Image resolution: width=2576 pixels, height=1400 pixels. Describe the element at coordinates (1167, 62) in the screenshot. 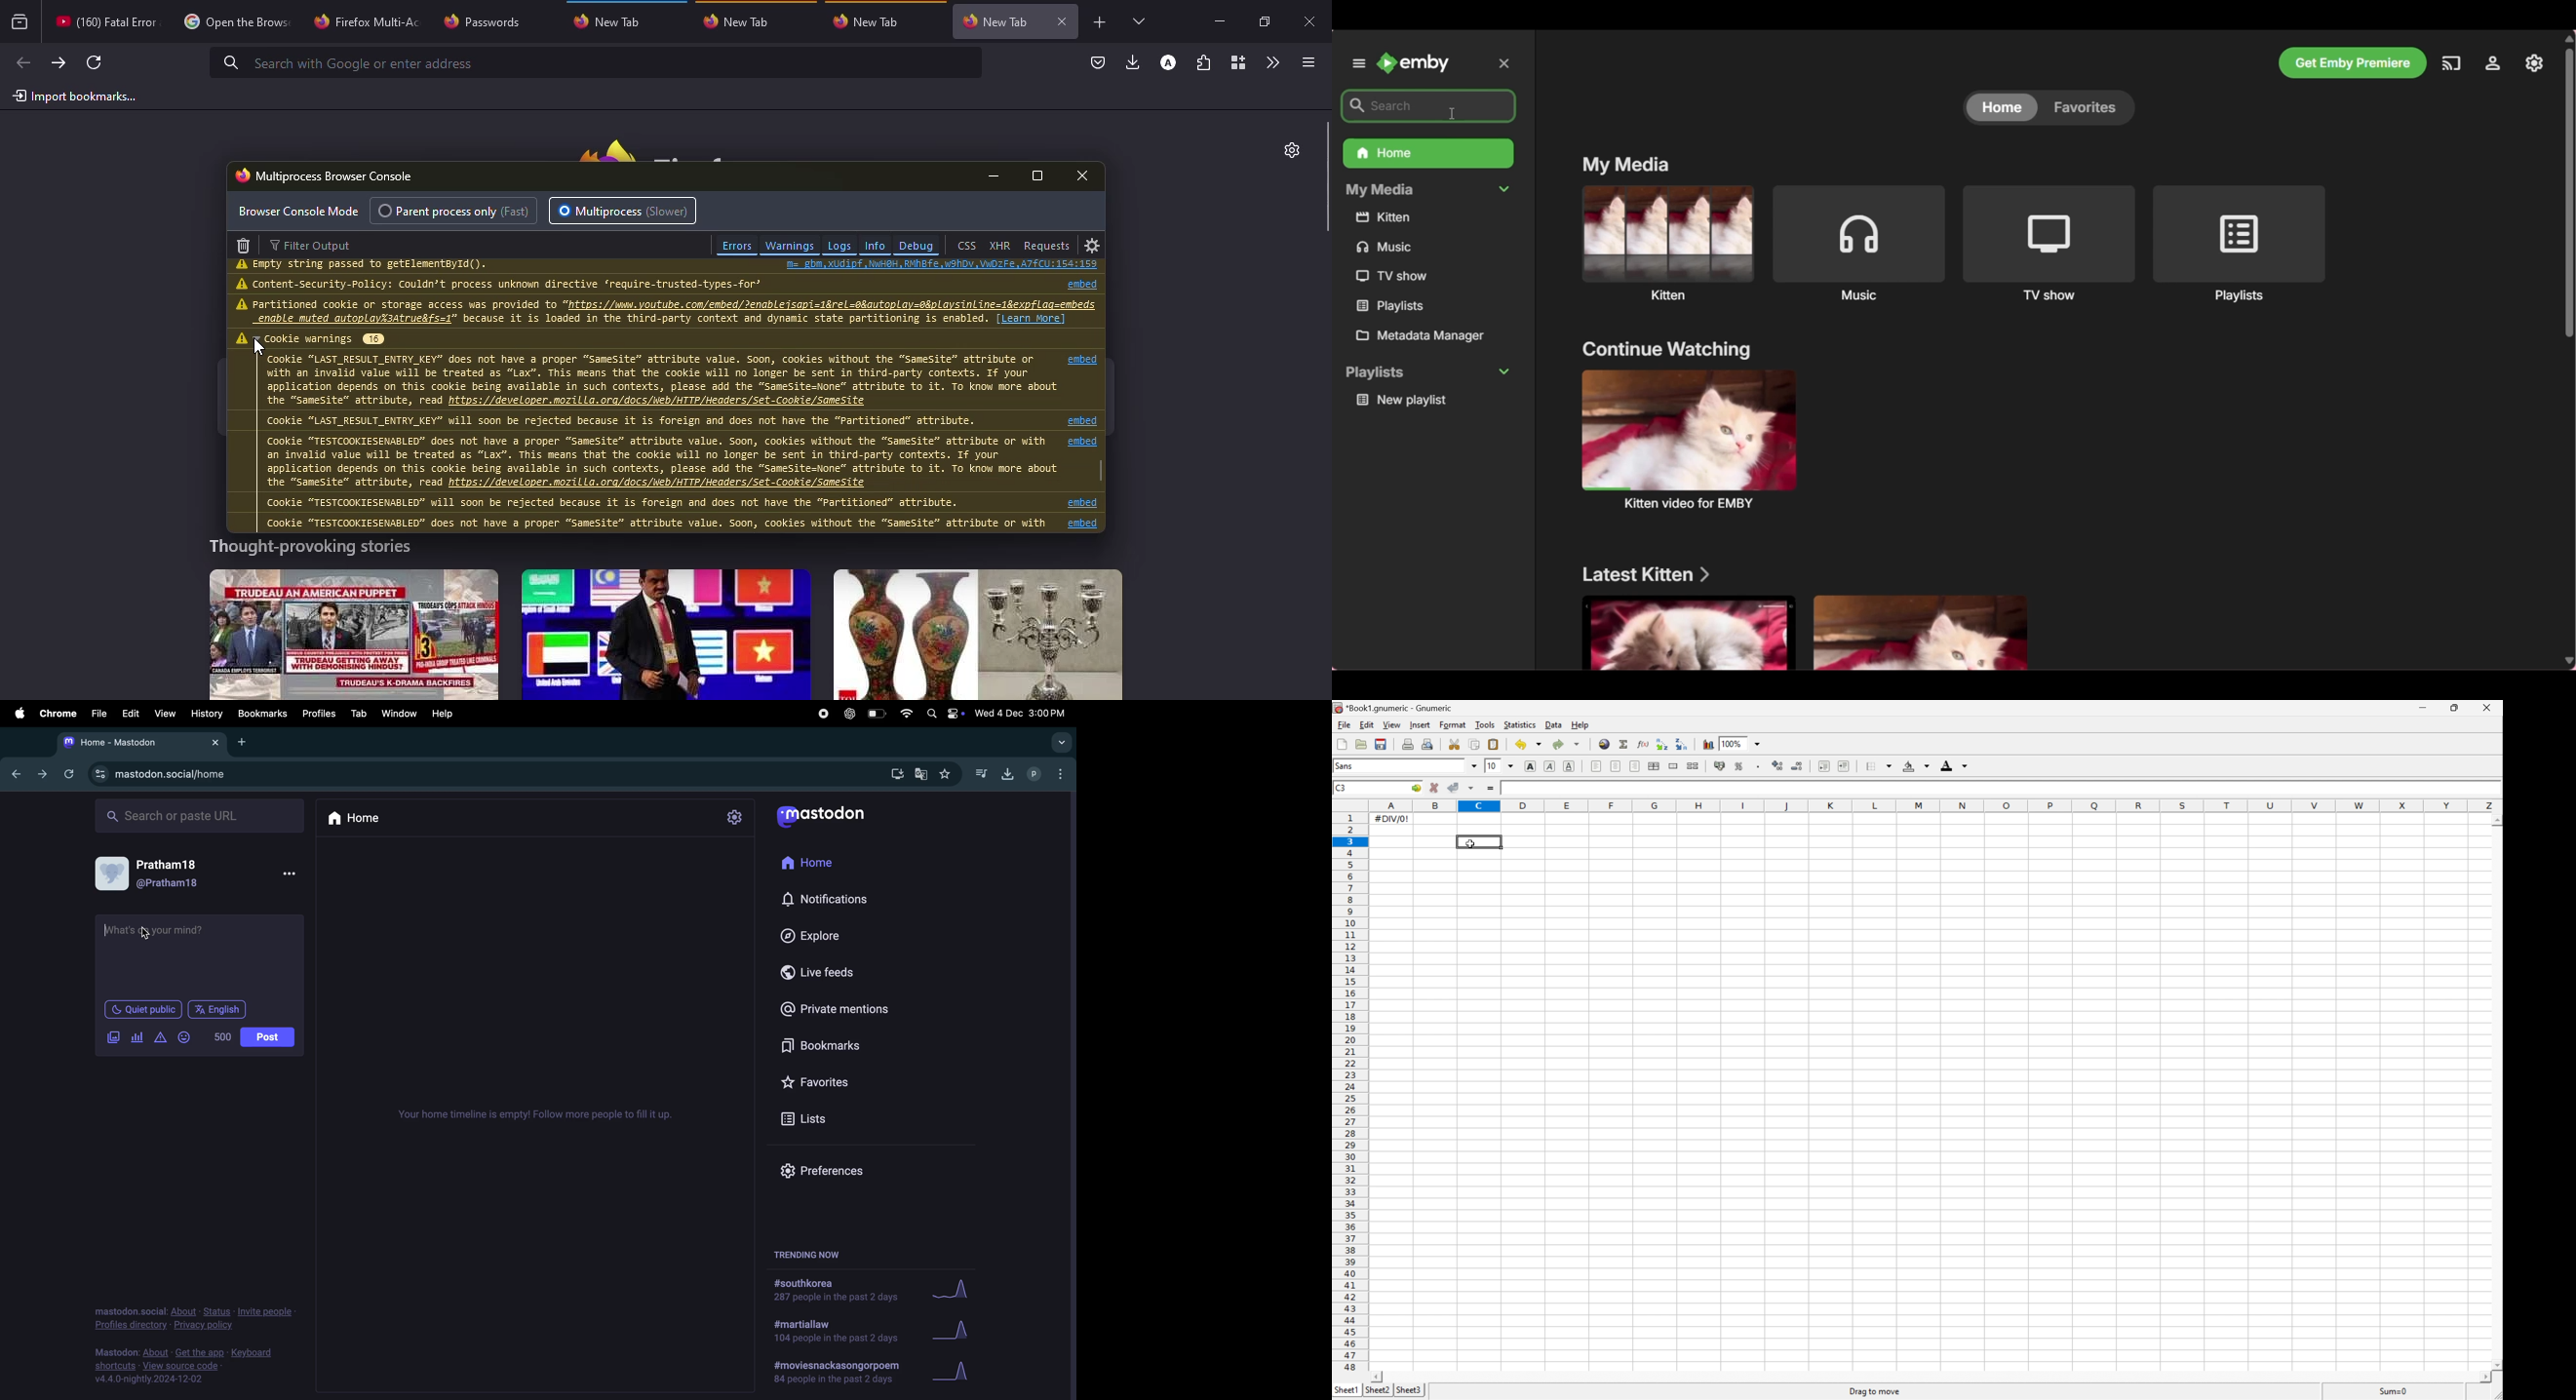

I see `profile` at that location.